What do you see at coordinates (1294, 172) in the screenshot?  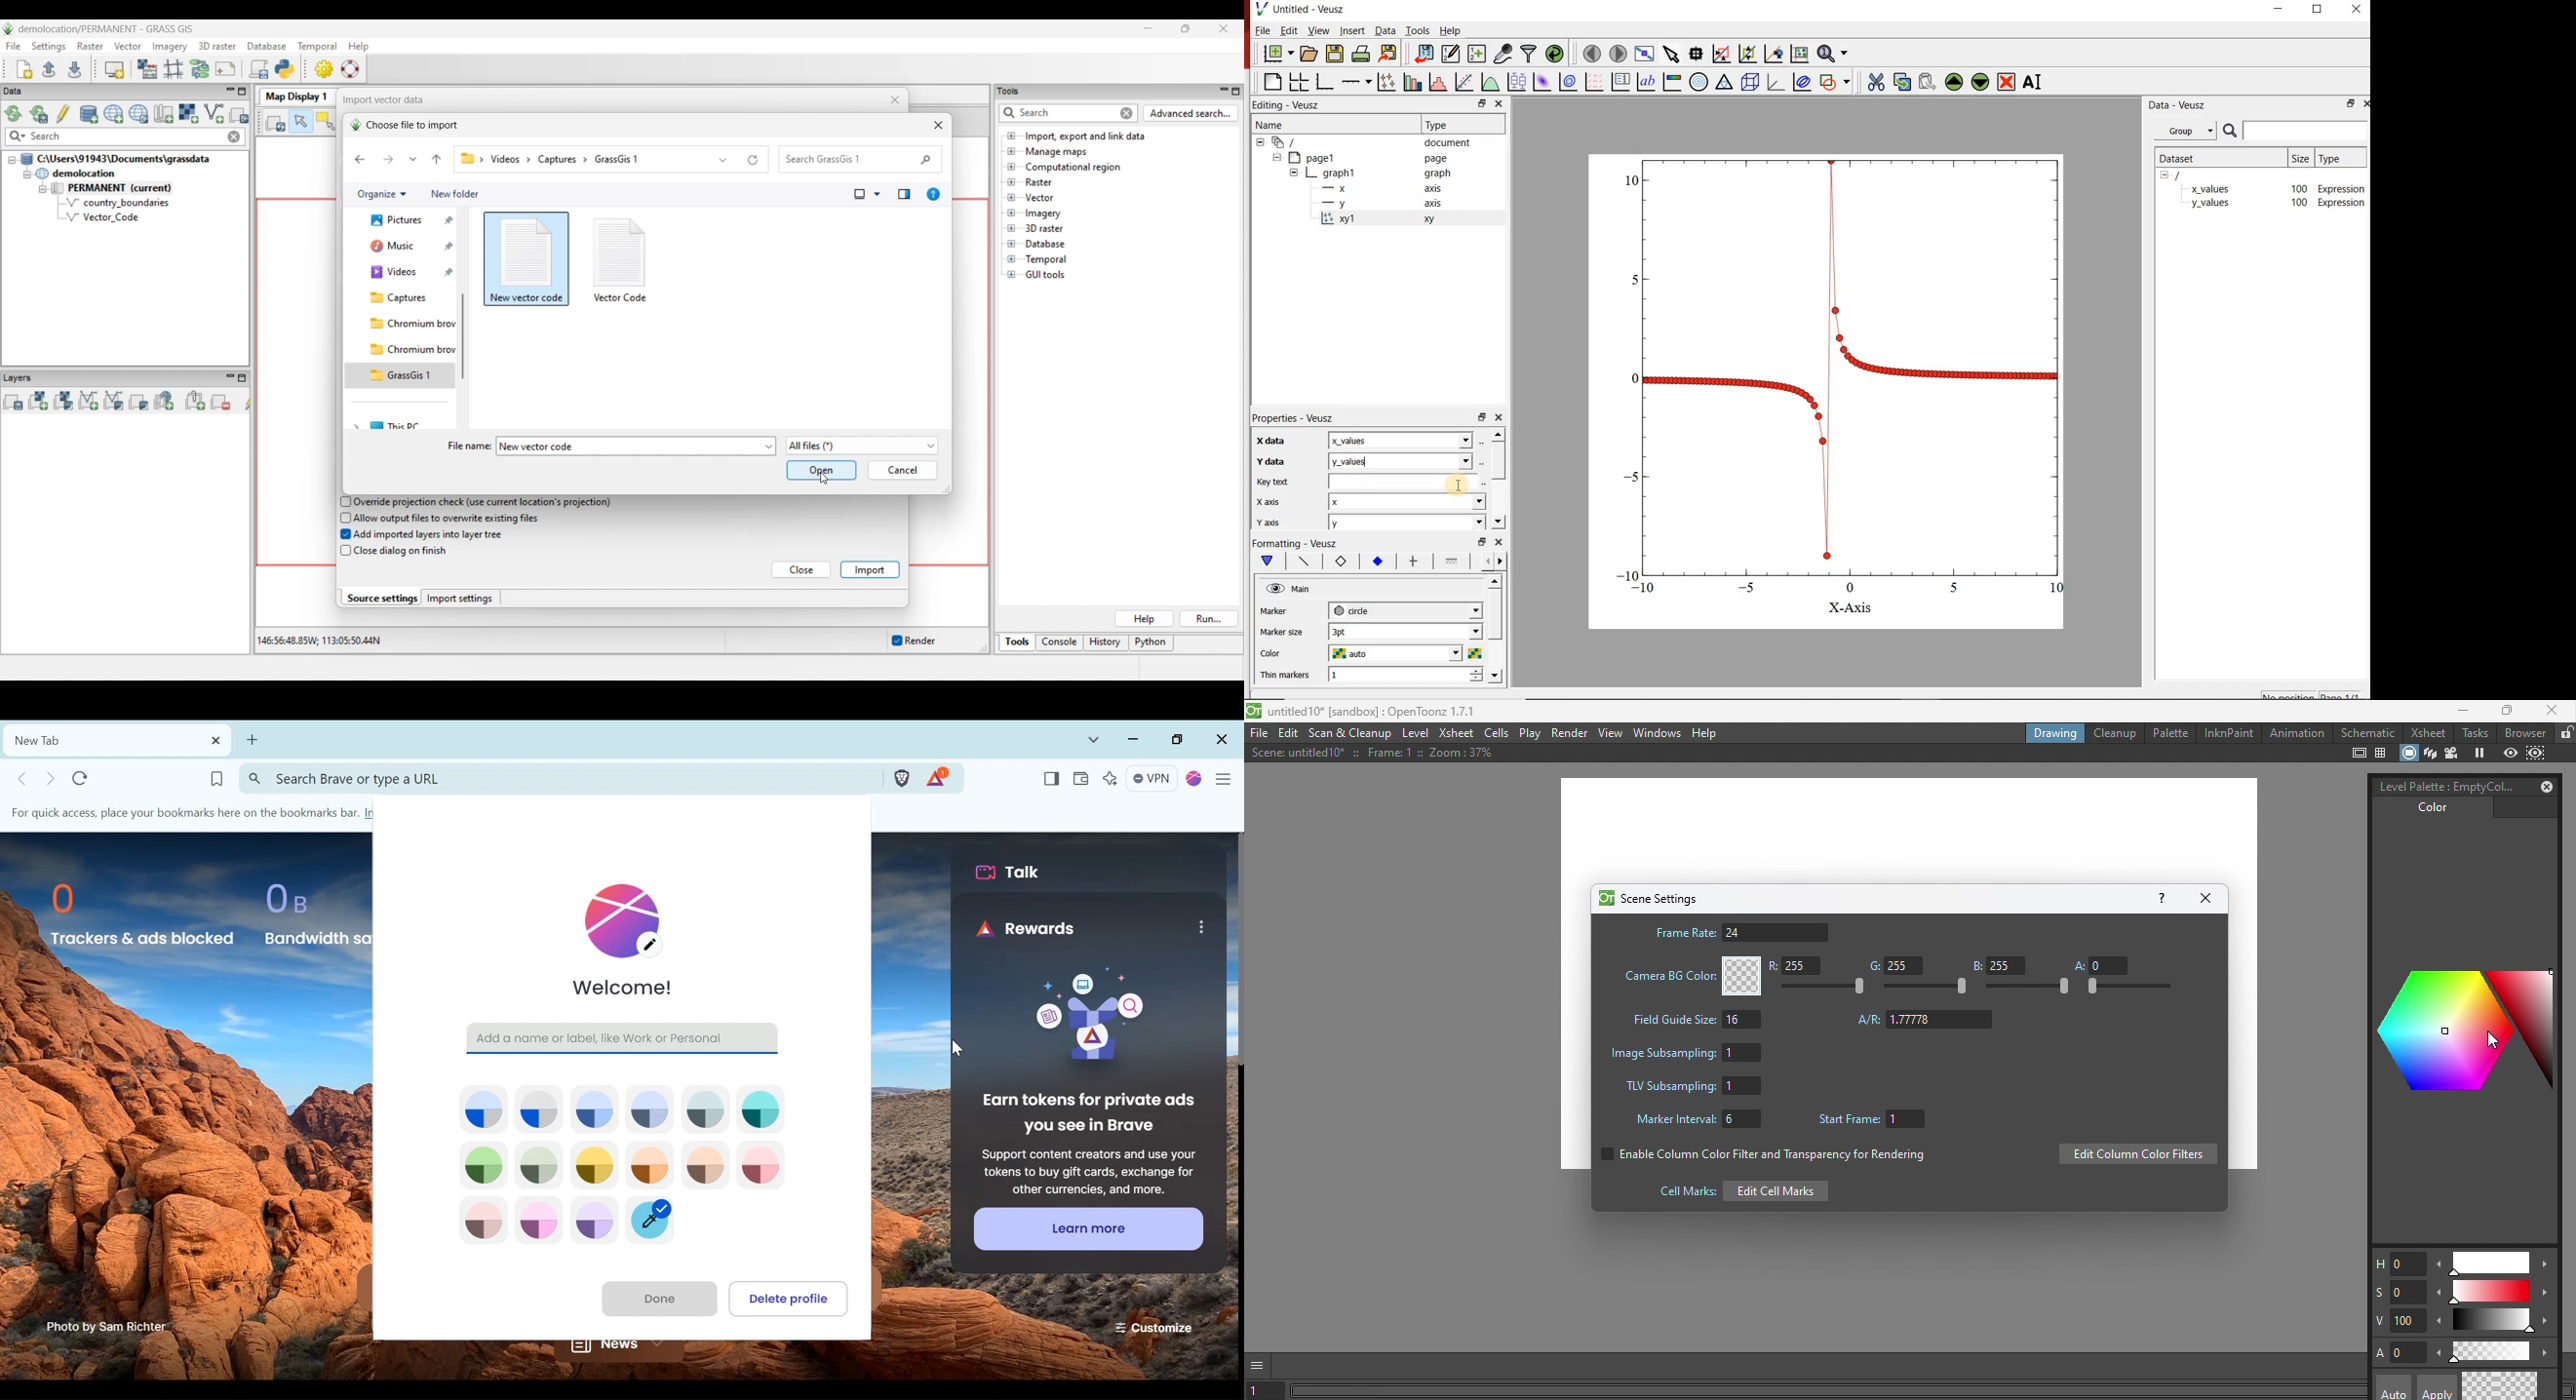 I see `hide` at bounding box center [1294, 172].